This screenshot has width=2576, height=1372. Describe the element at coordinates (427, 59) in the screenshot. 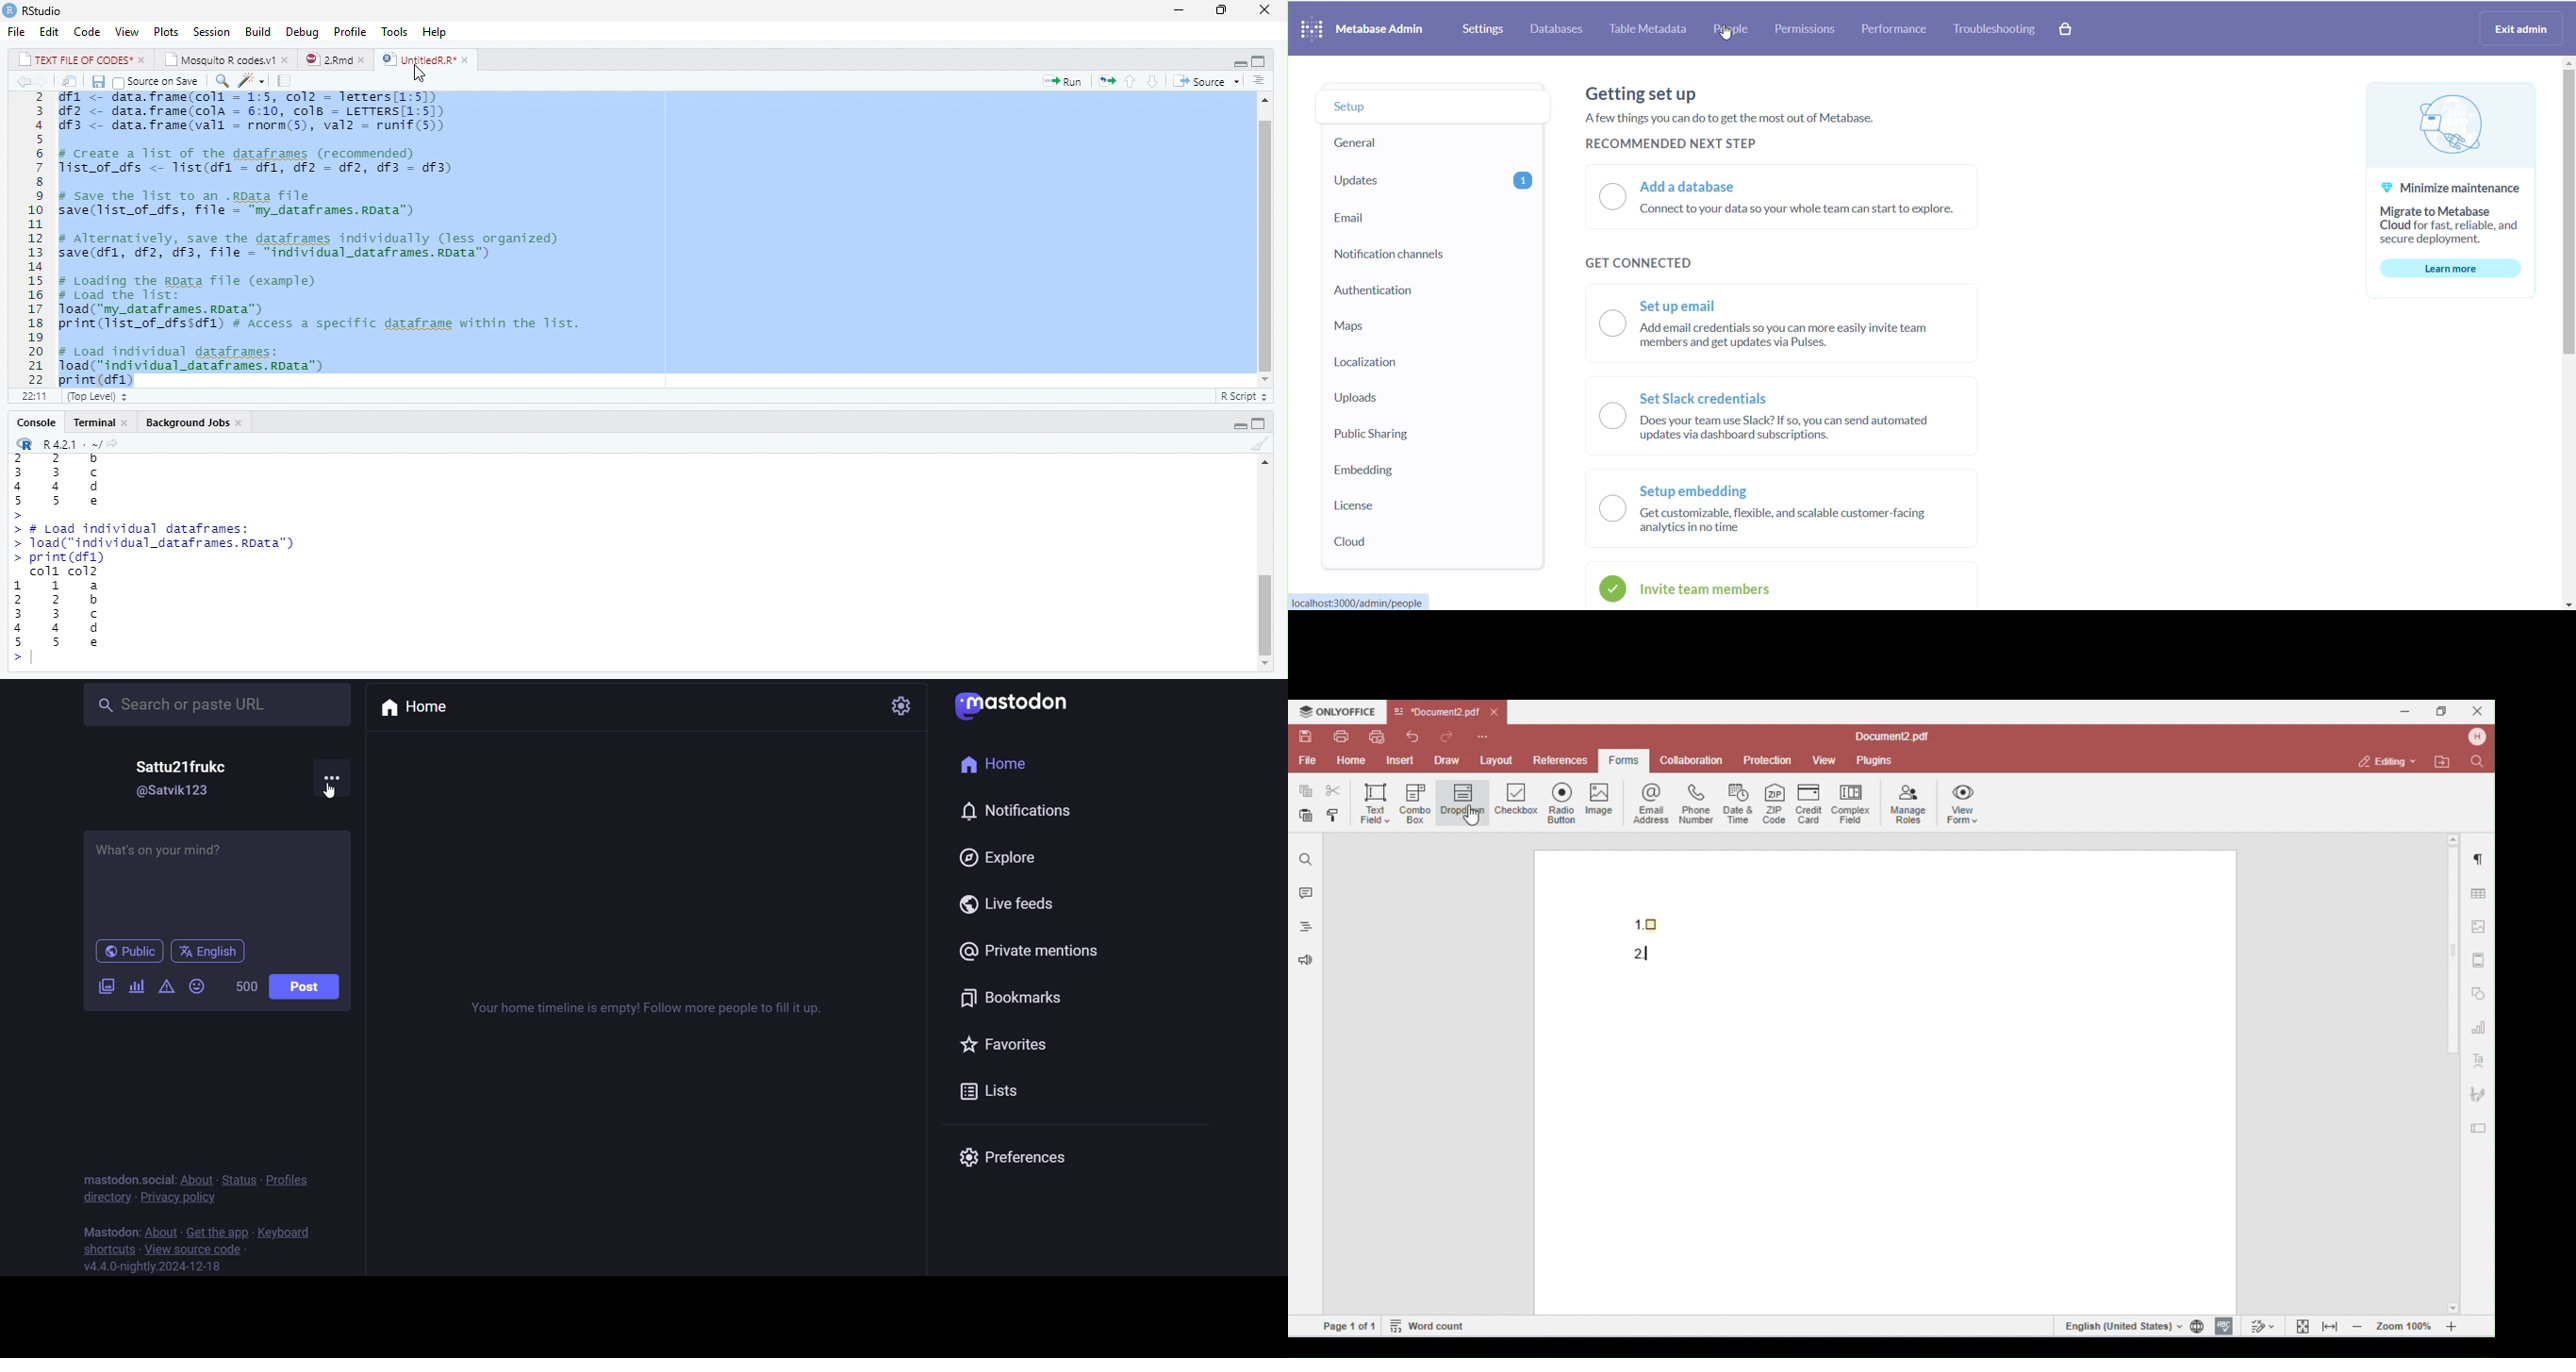

I see `UntitiedR.R` at that location.